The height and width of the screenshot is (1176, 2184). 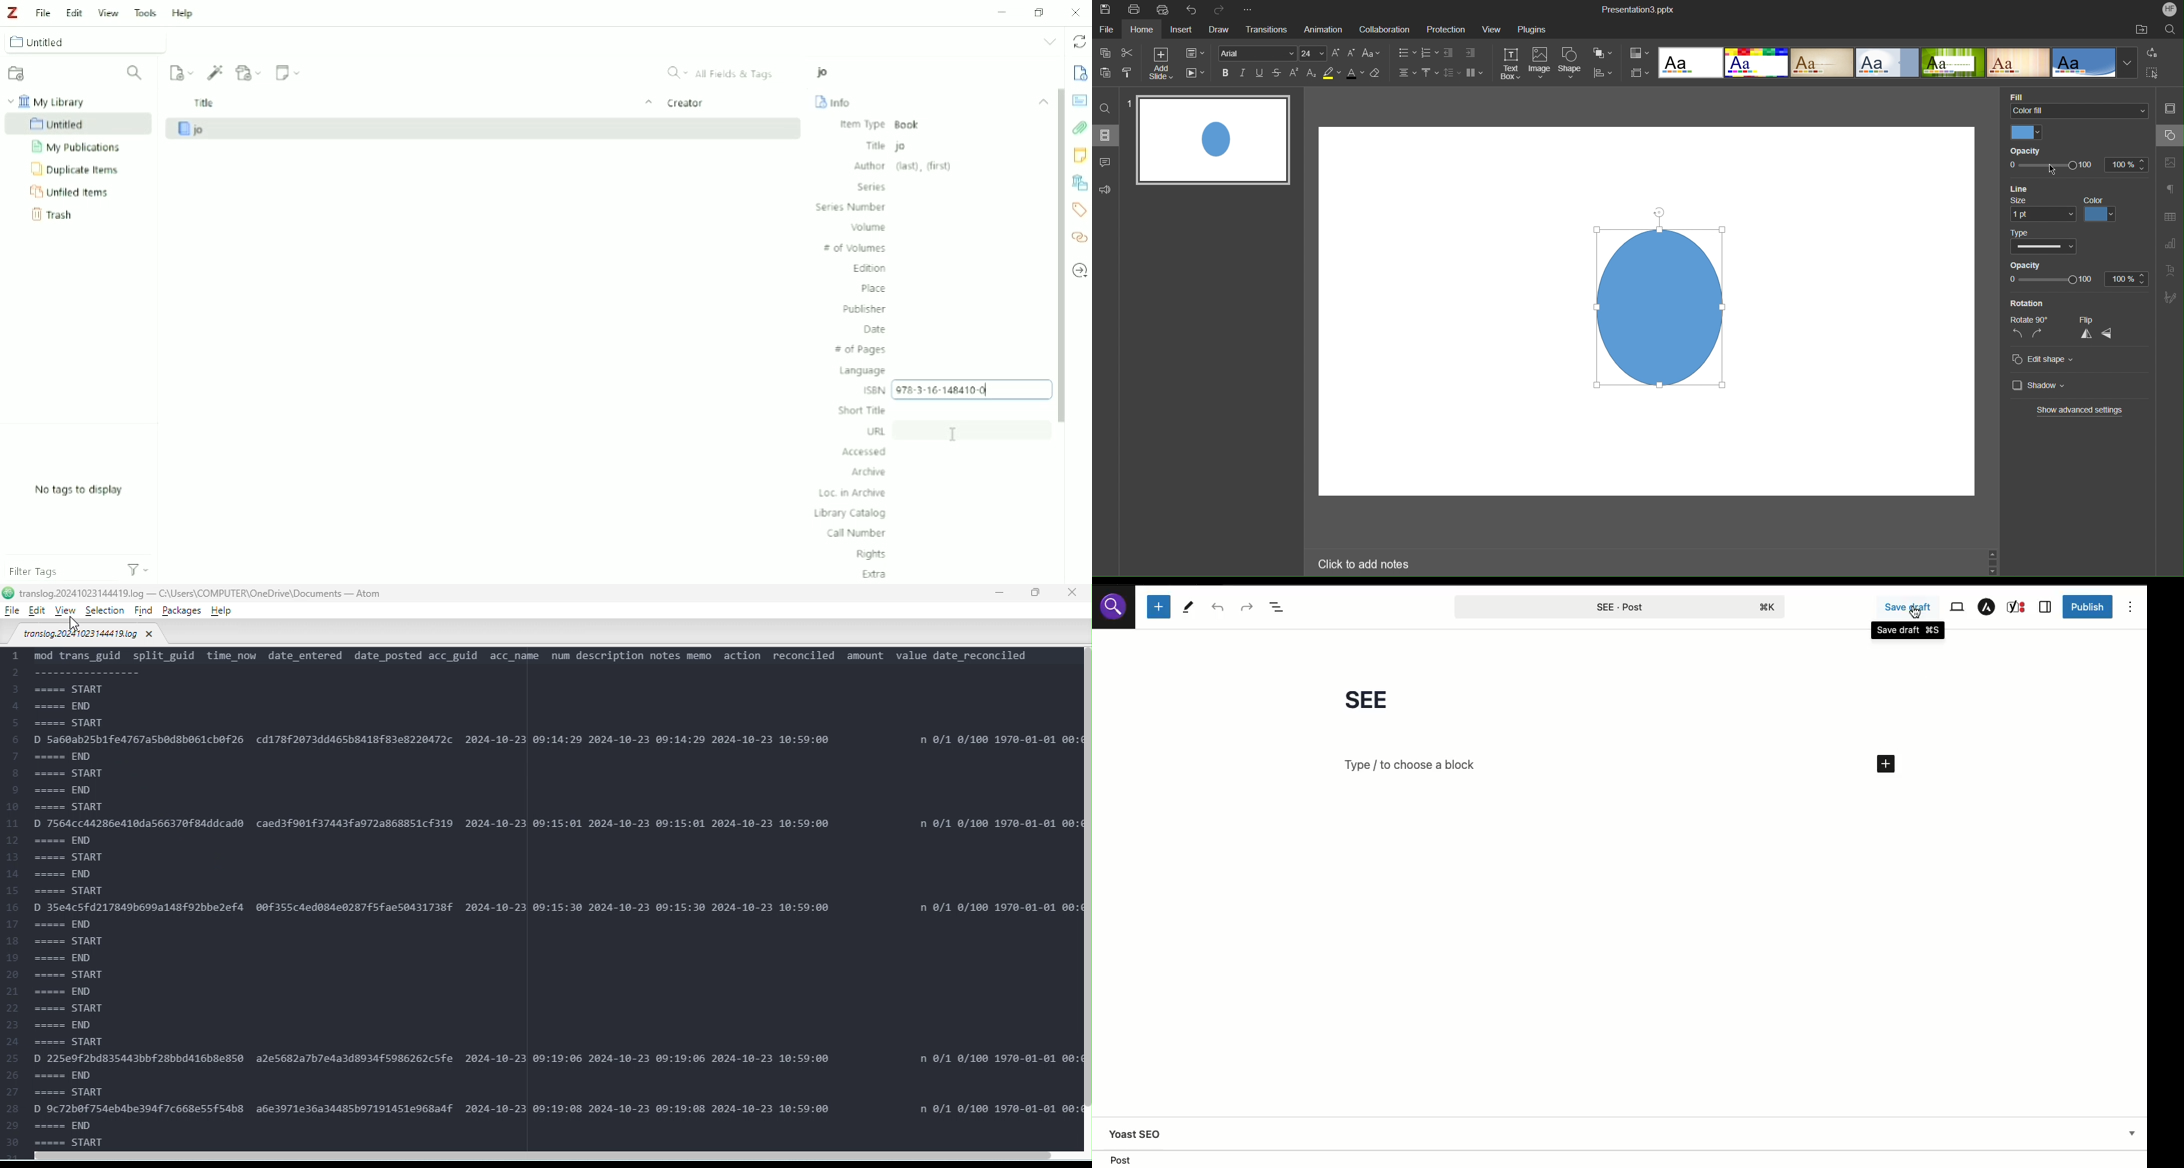 I want to click on Print, so click(x=1134, y=9).